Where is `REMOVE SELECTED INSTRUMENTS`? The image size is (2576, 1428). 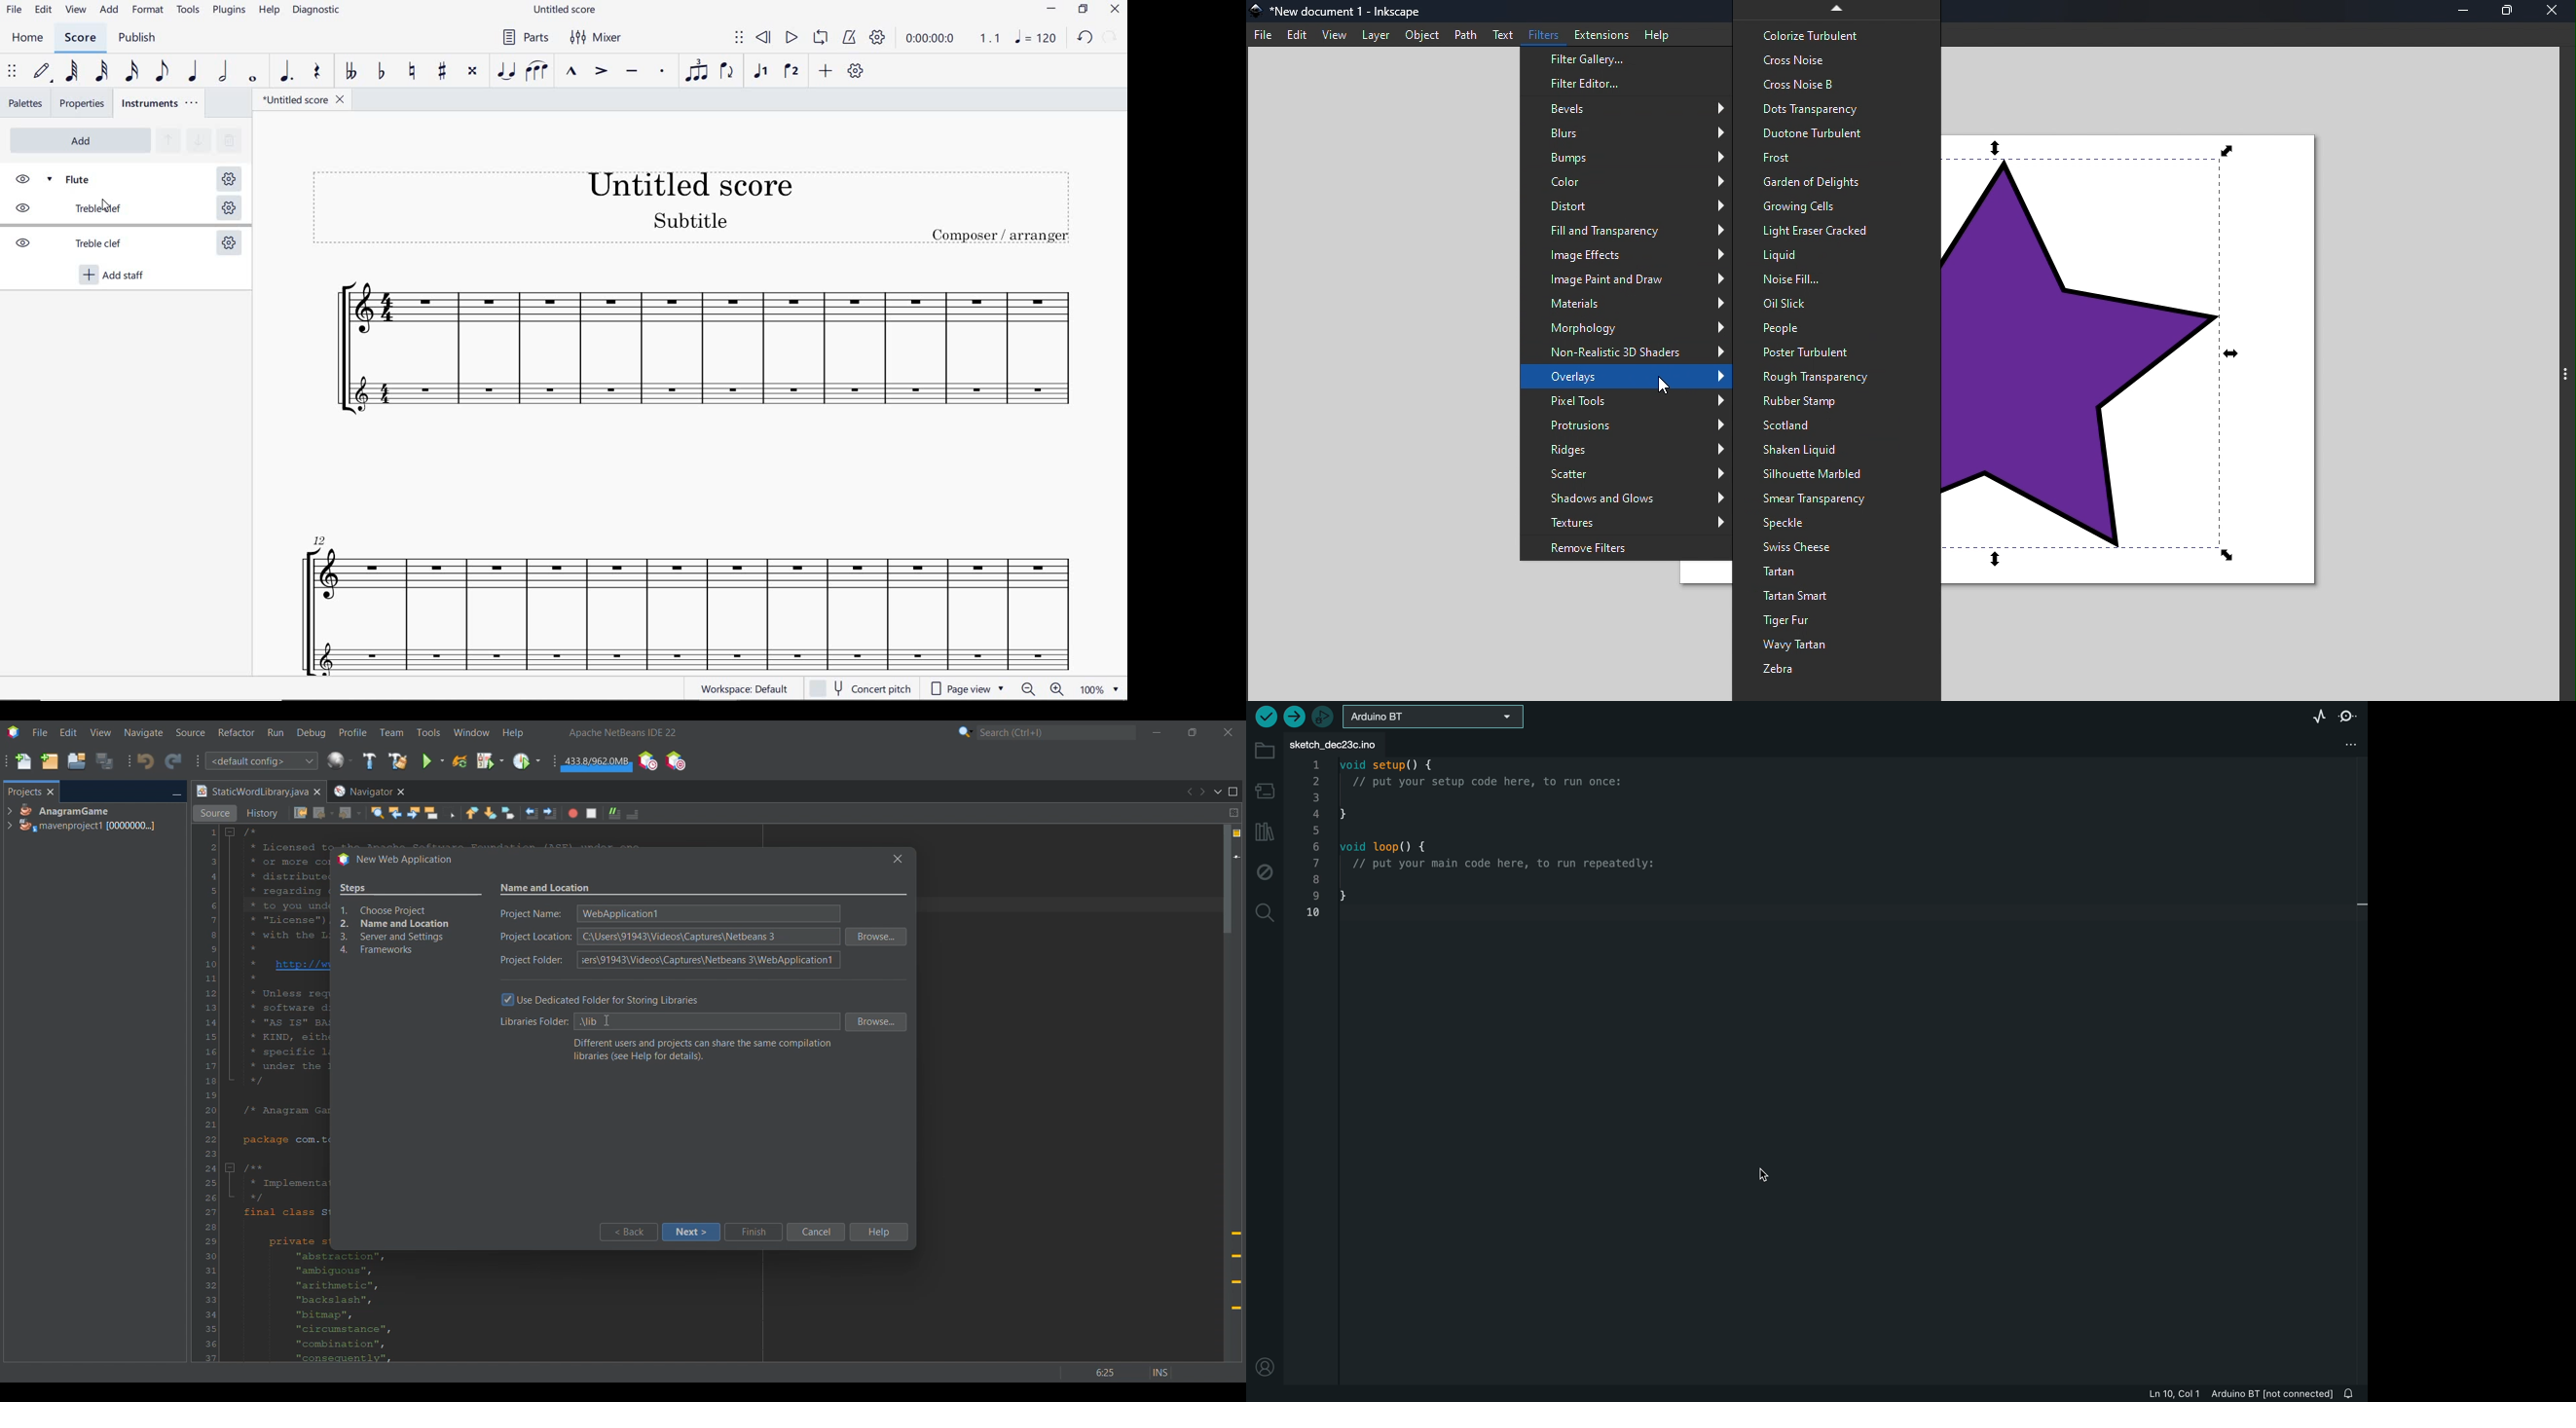
REMOVE SELECTED INSTRUMENTS is located at coordinates (228, 139).